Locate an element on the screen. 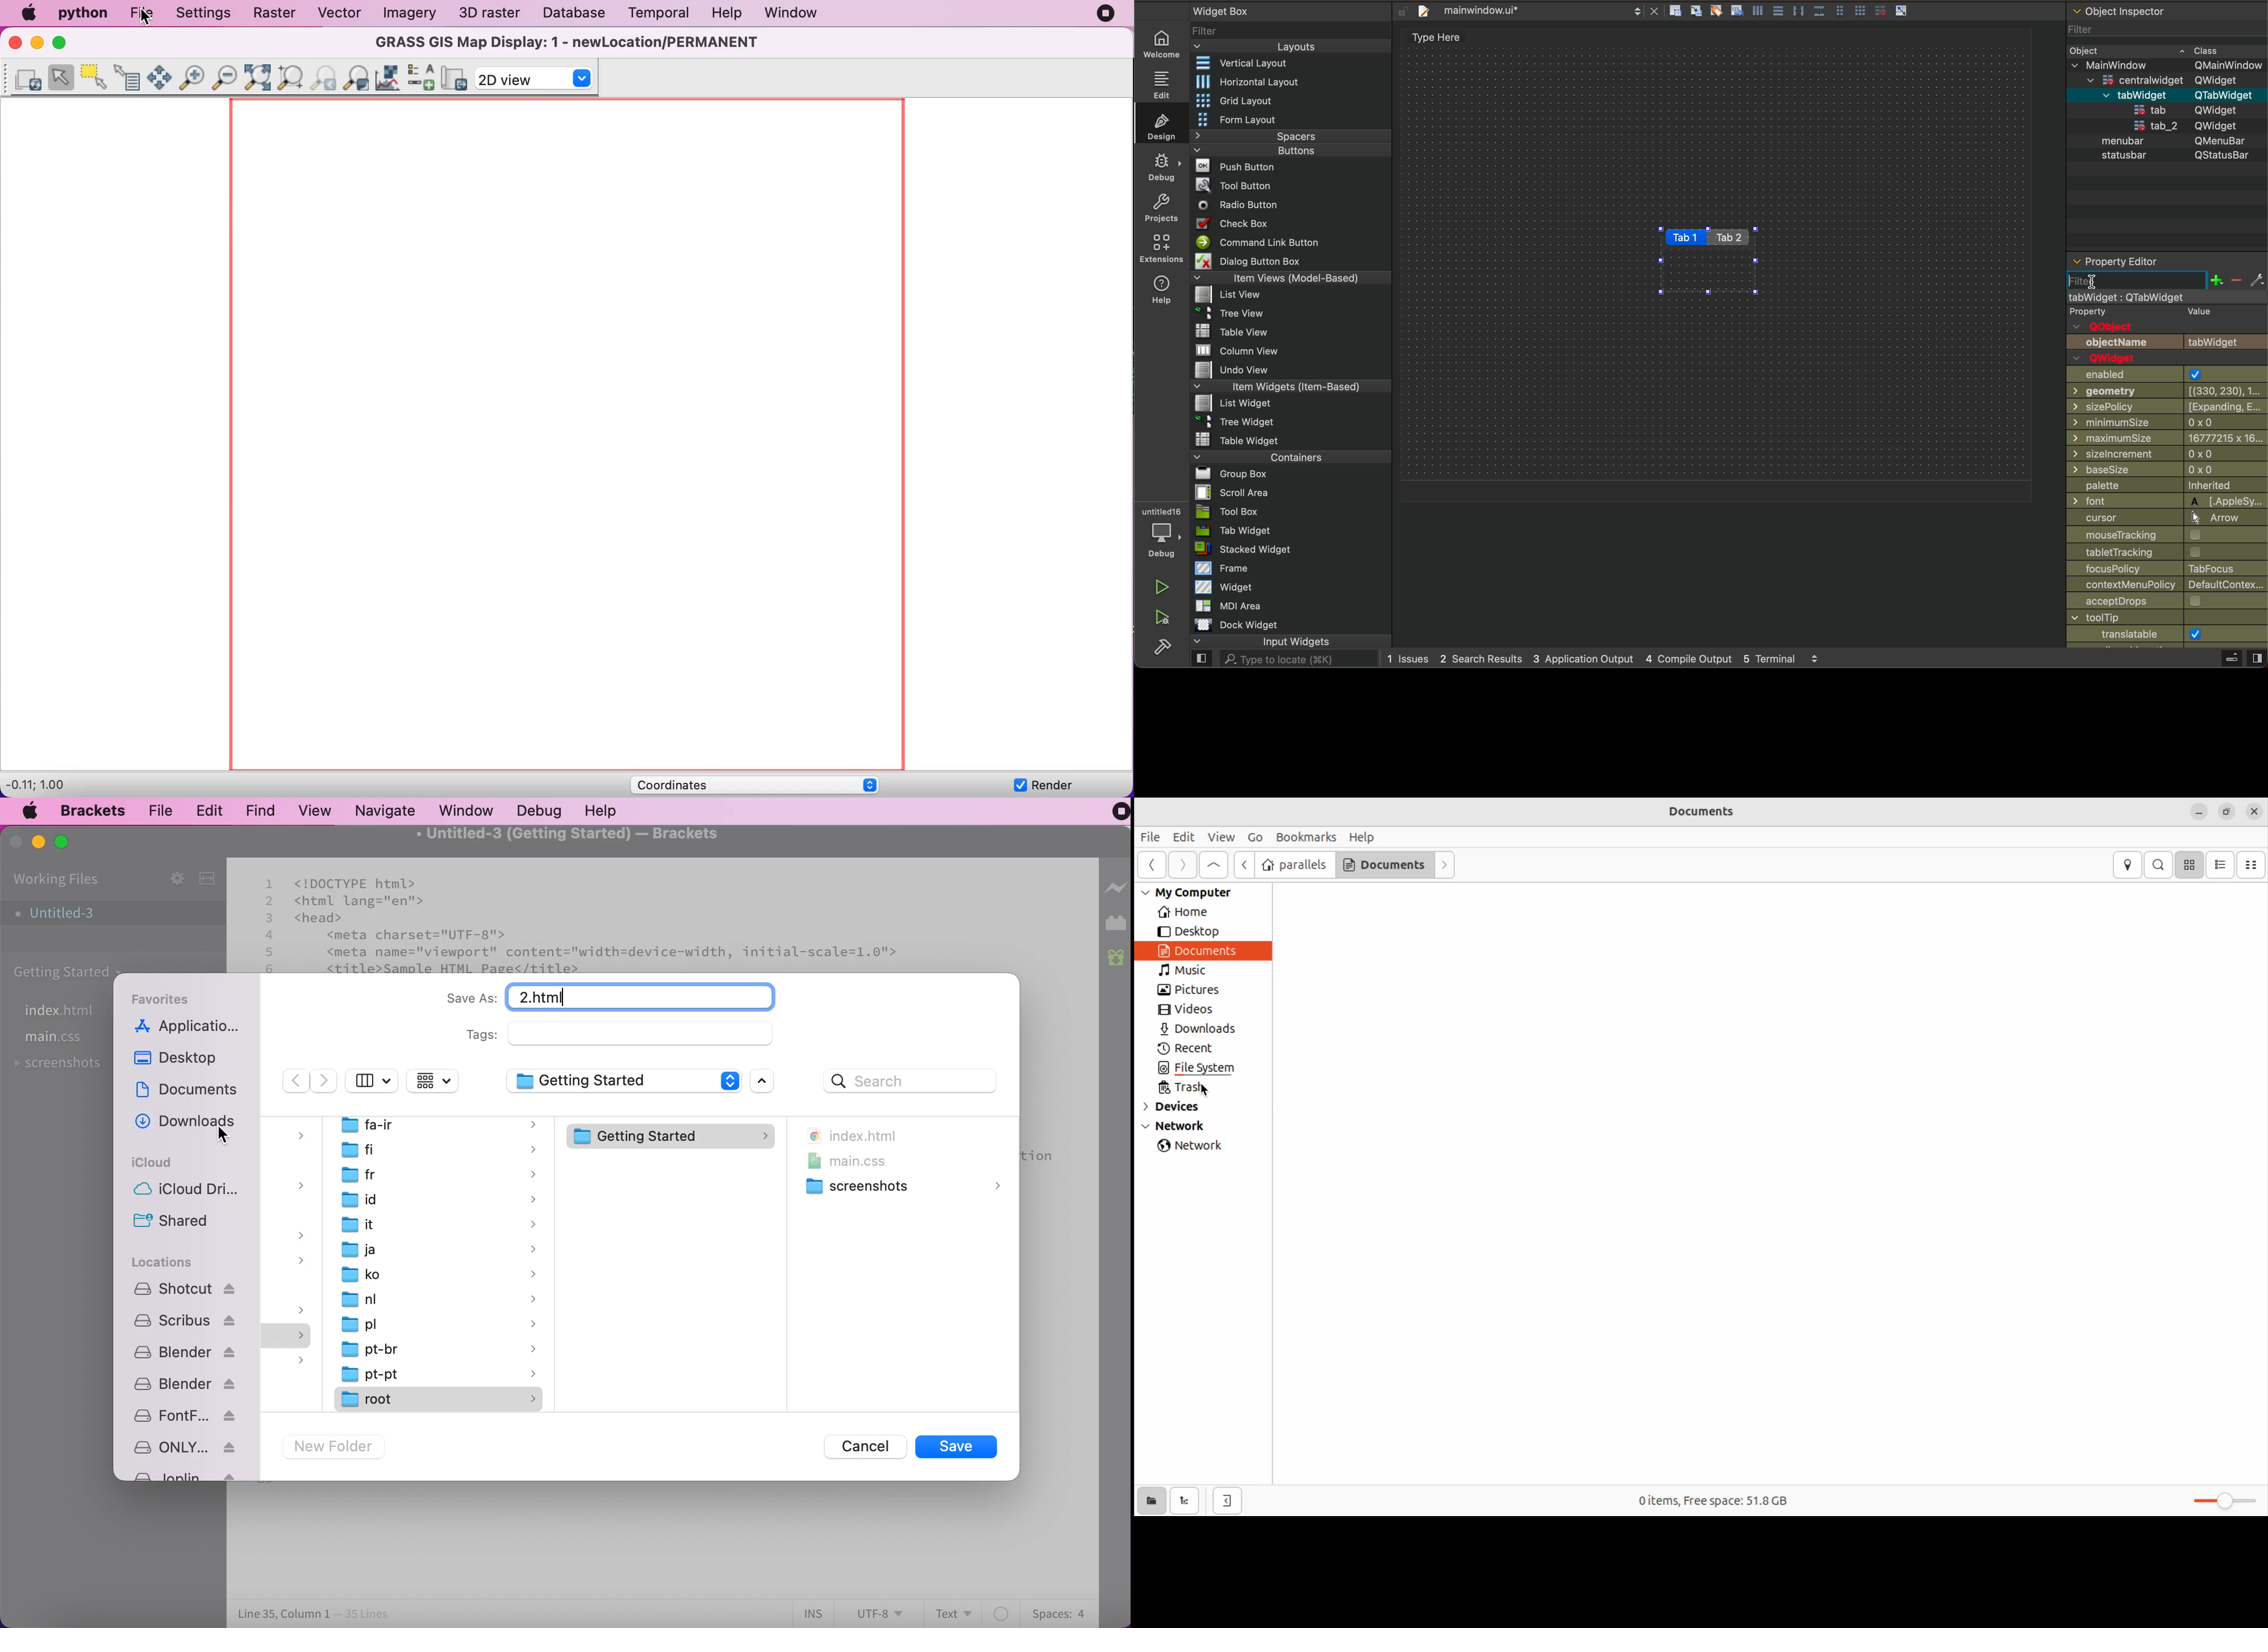  file main.css is located at coordinates (58, 1038).